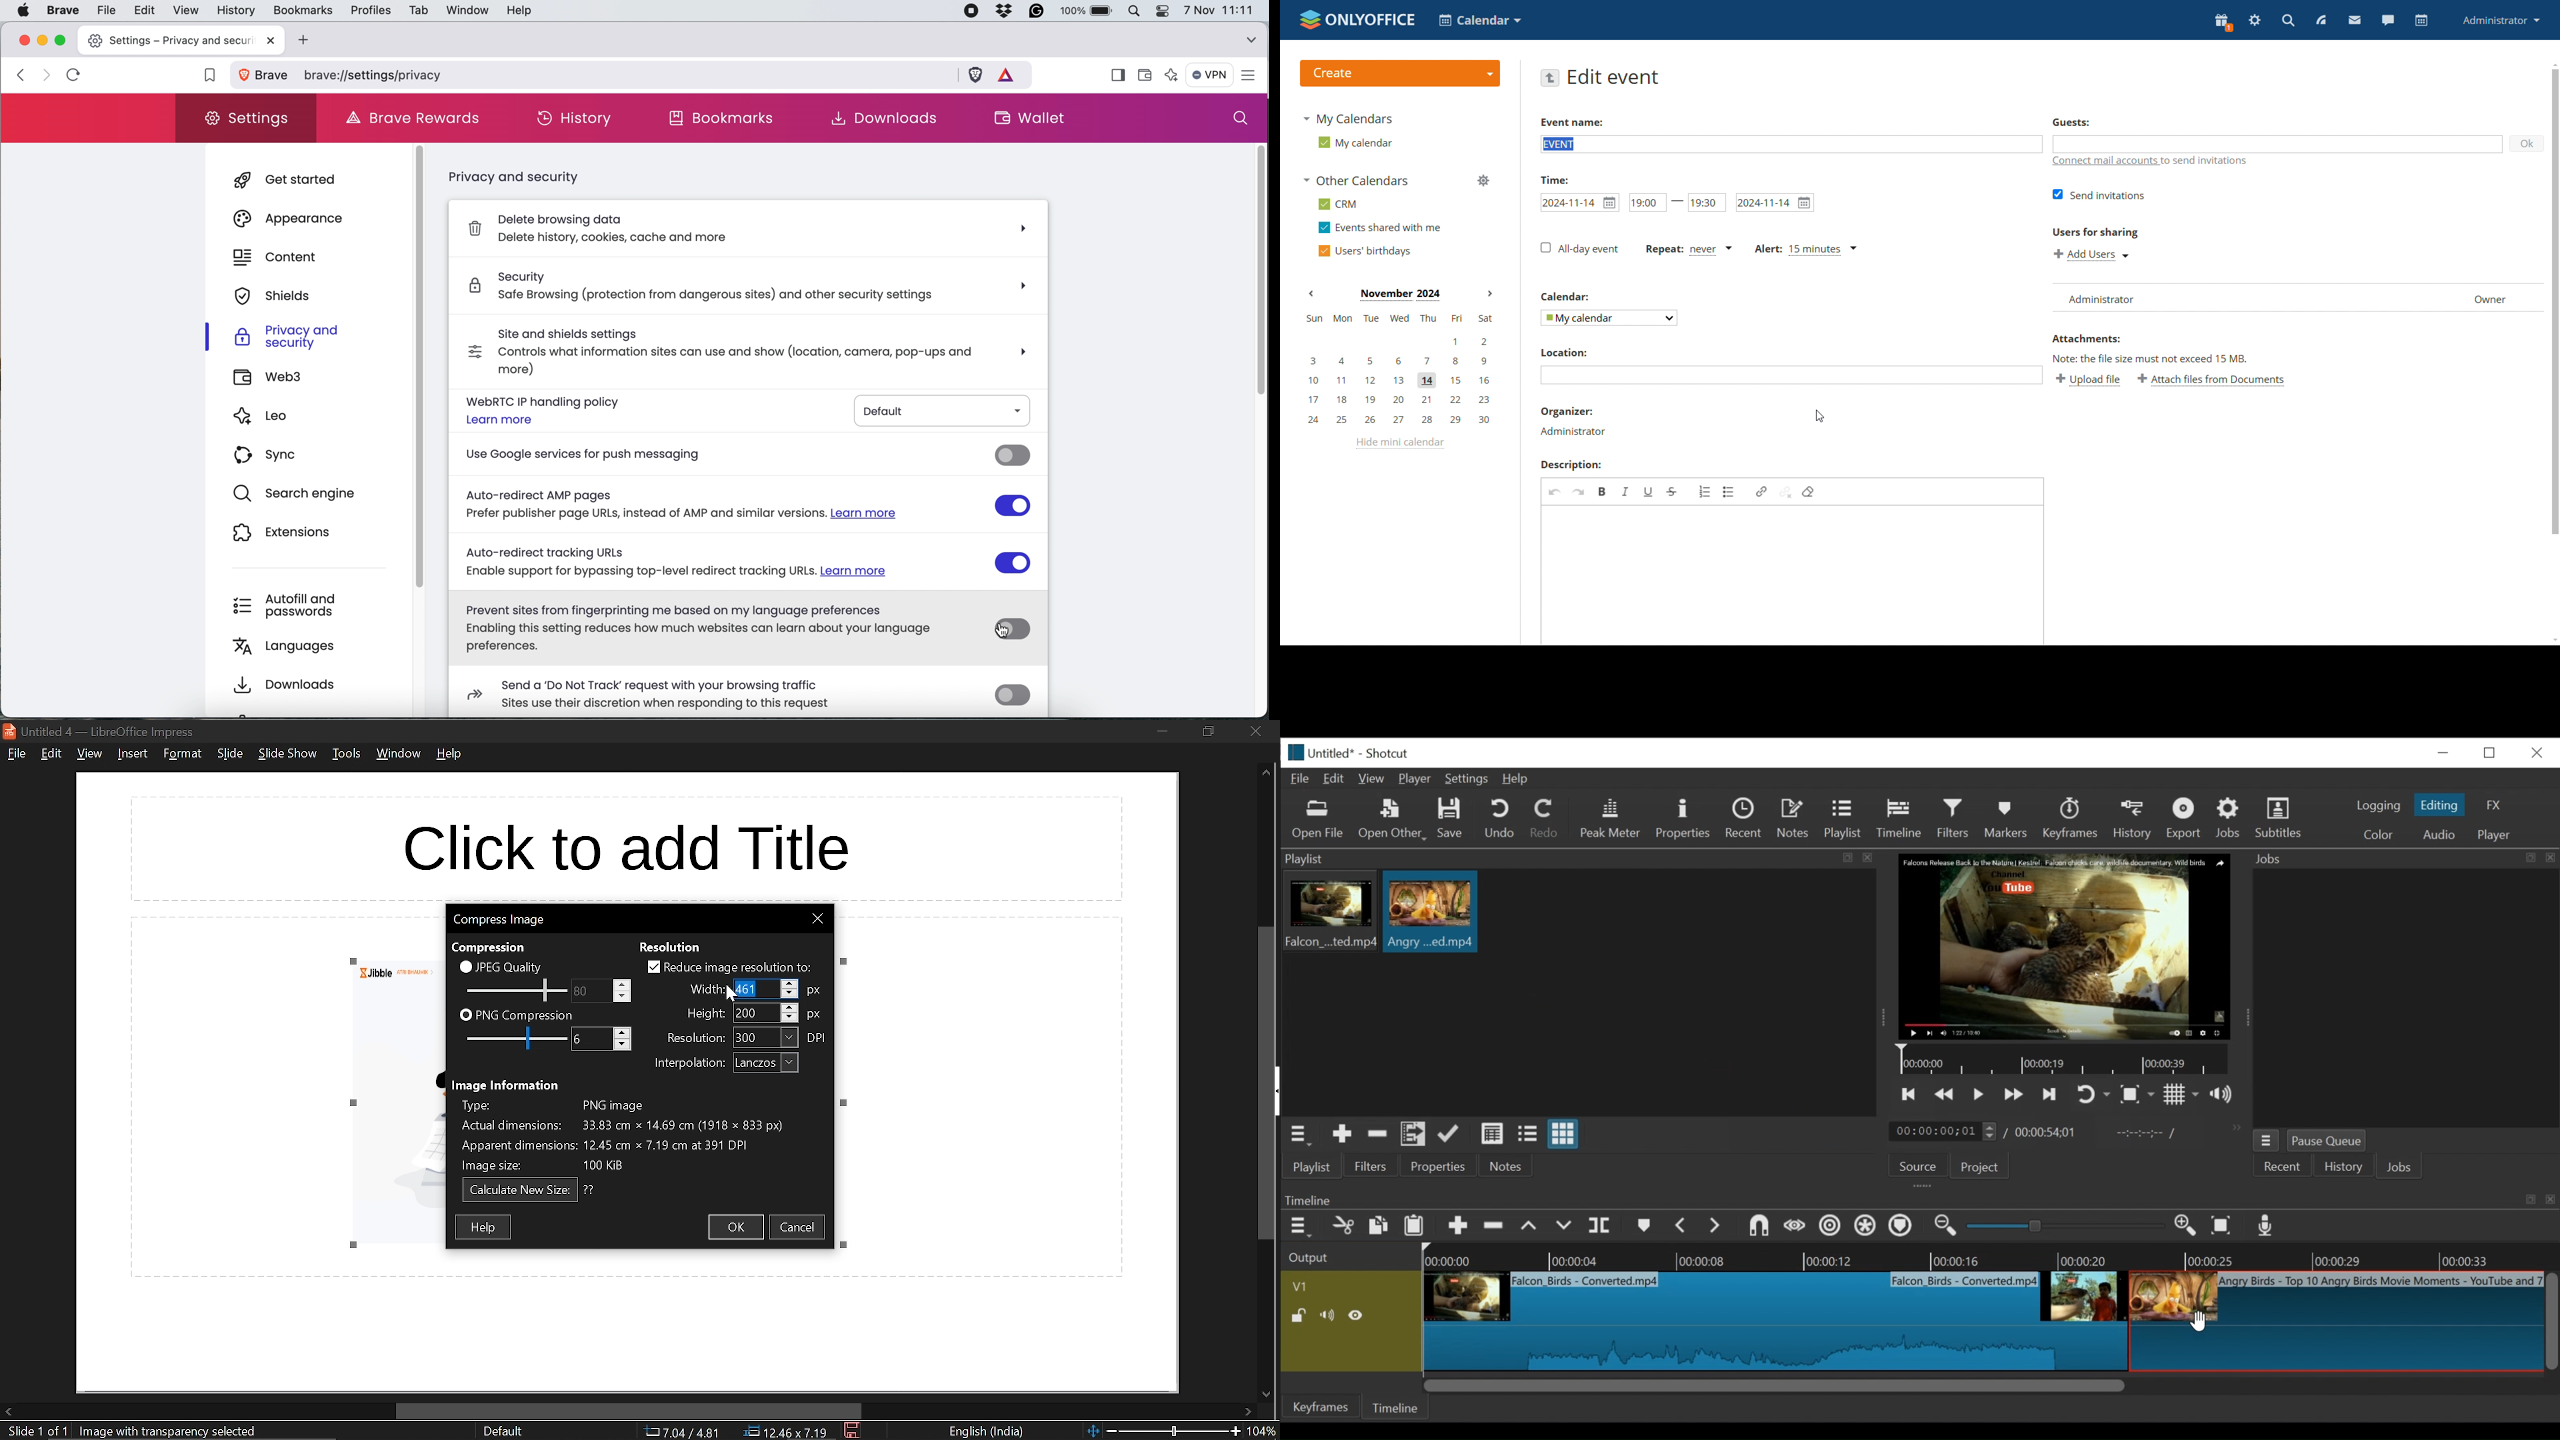 Image resolution: width=2576 pixels, height=1456 pixels. Describe the element at coordinates (229, 755) in the screenshot. I see `slide` at that location.